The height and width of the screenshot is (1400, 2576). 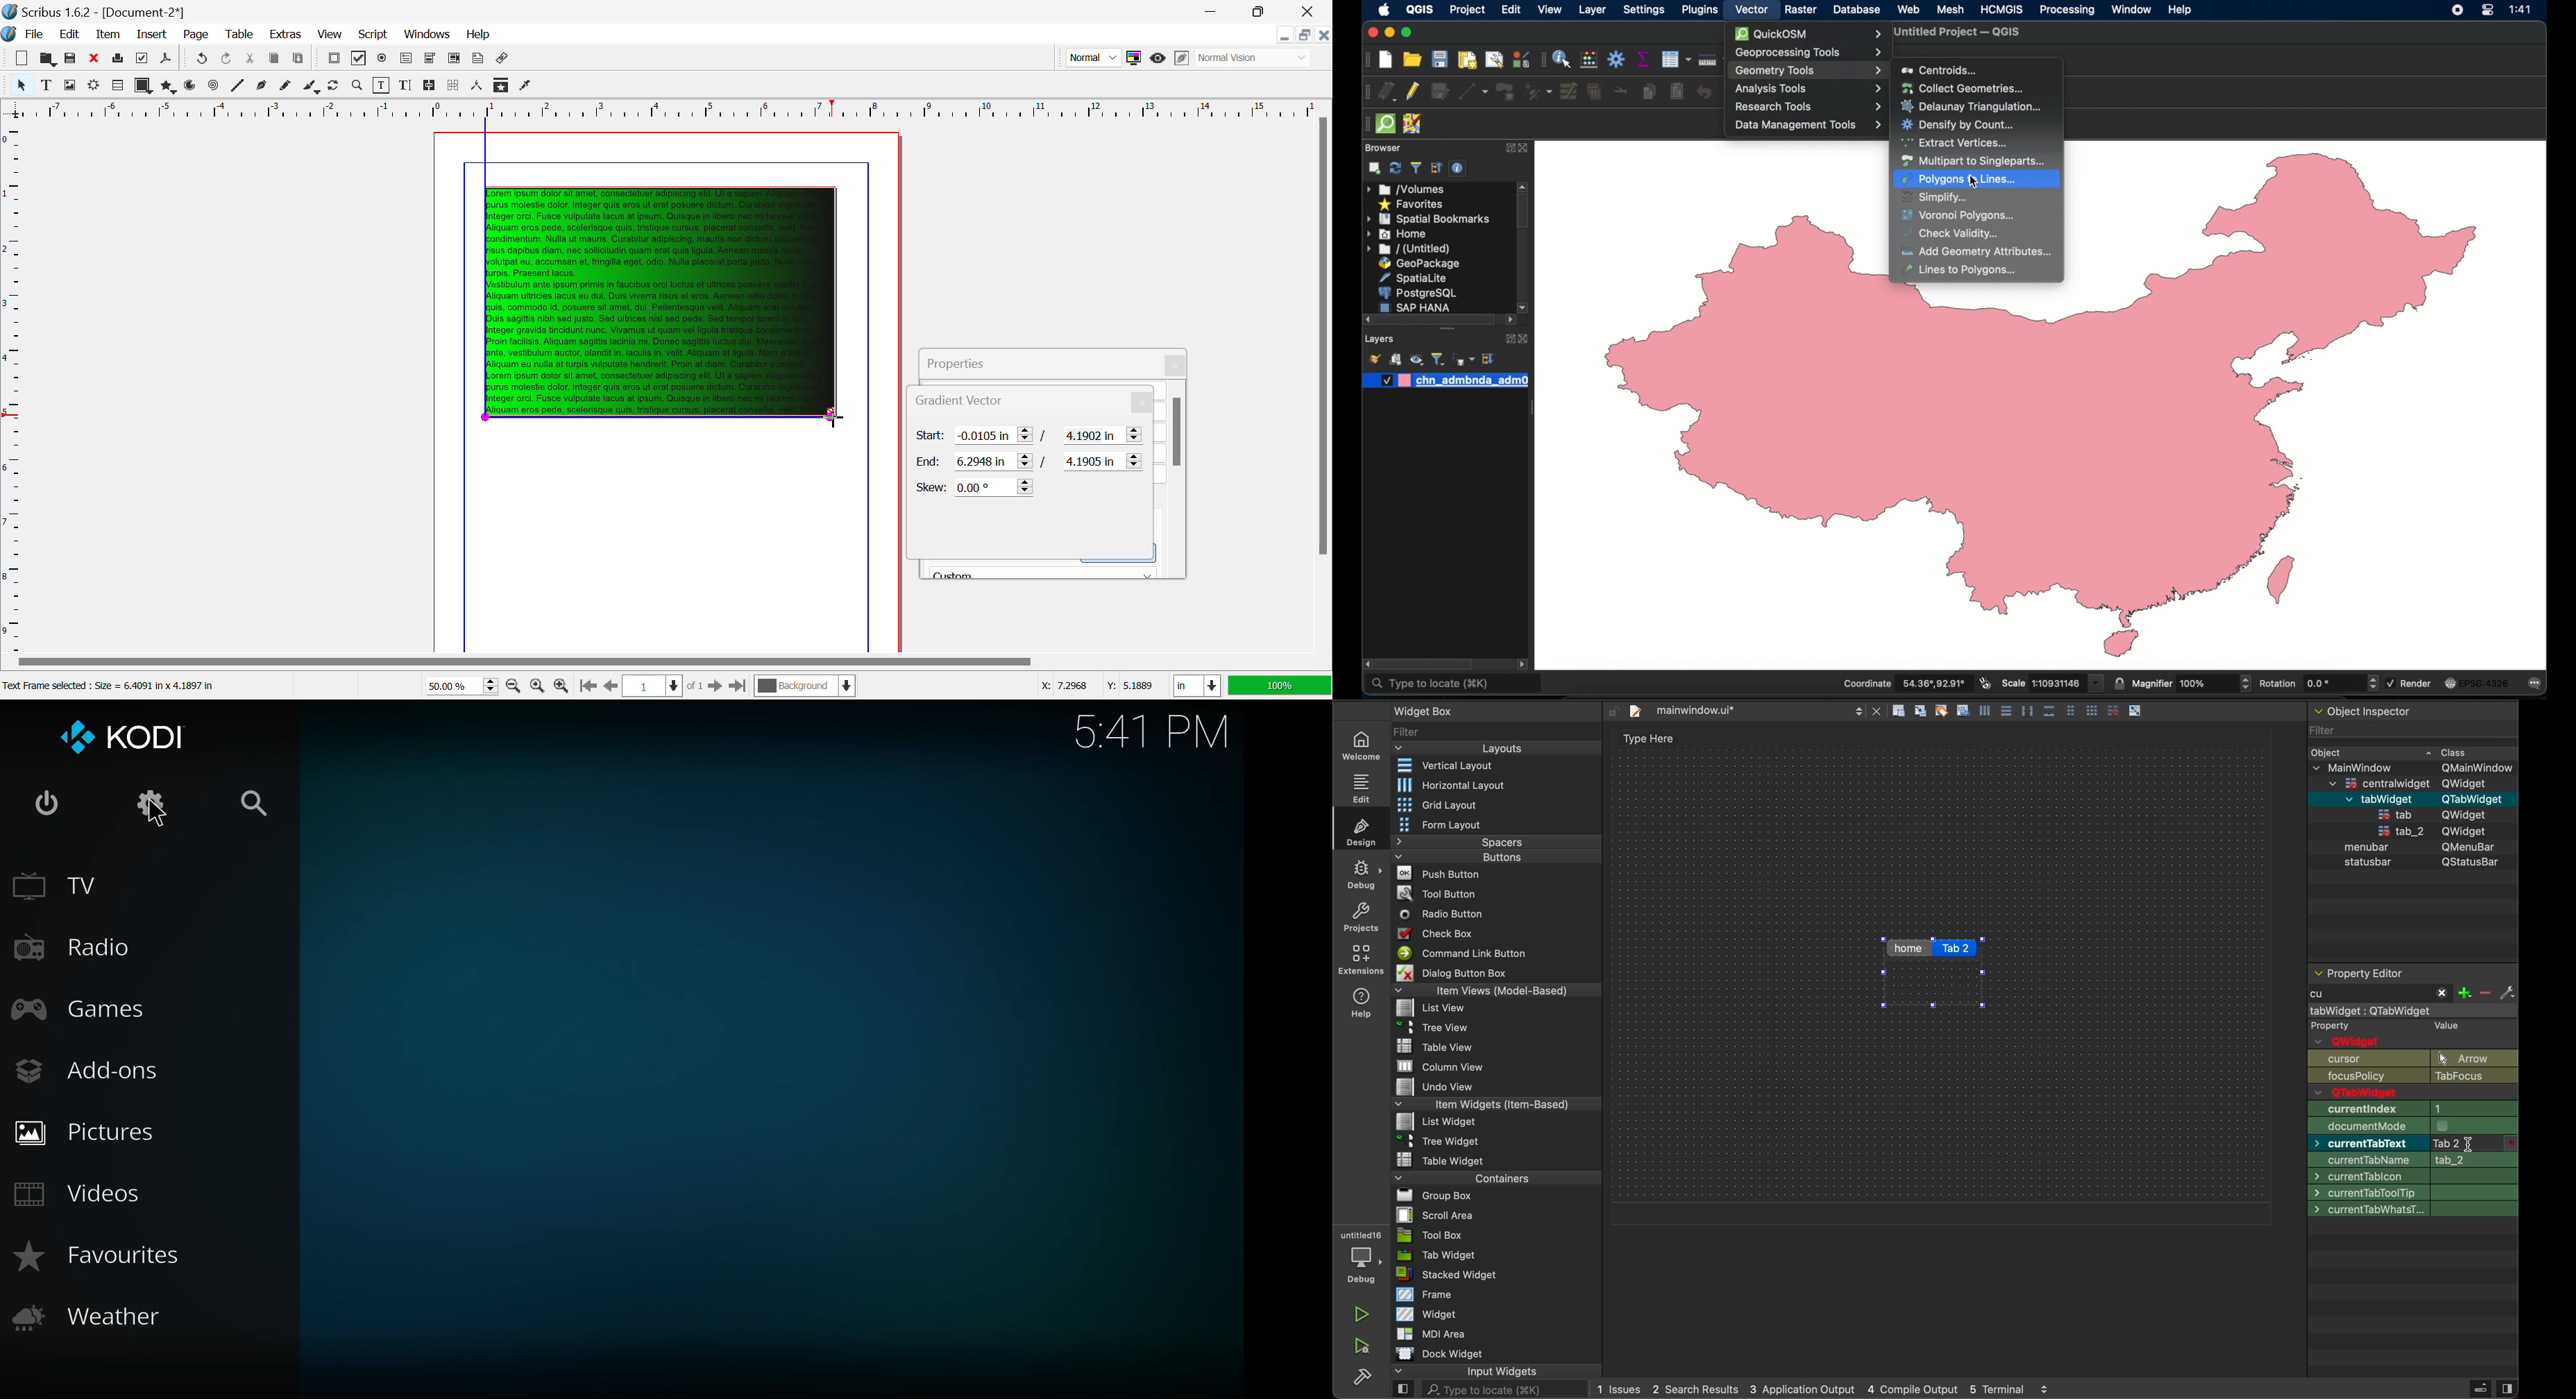 I want to click on Calligraphic Line, so click(x=312, y=87).